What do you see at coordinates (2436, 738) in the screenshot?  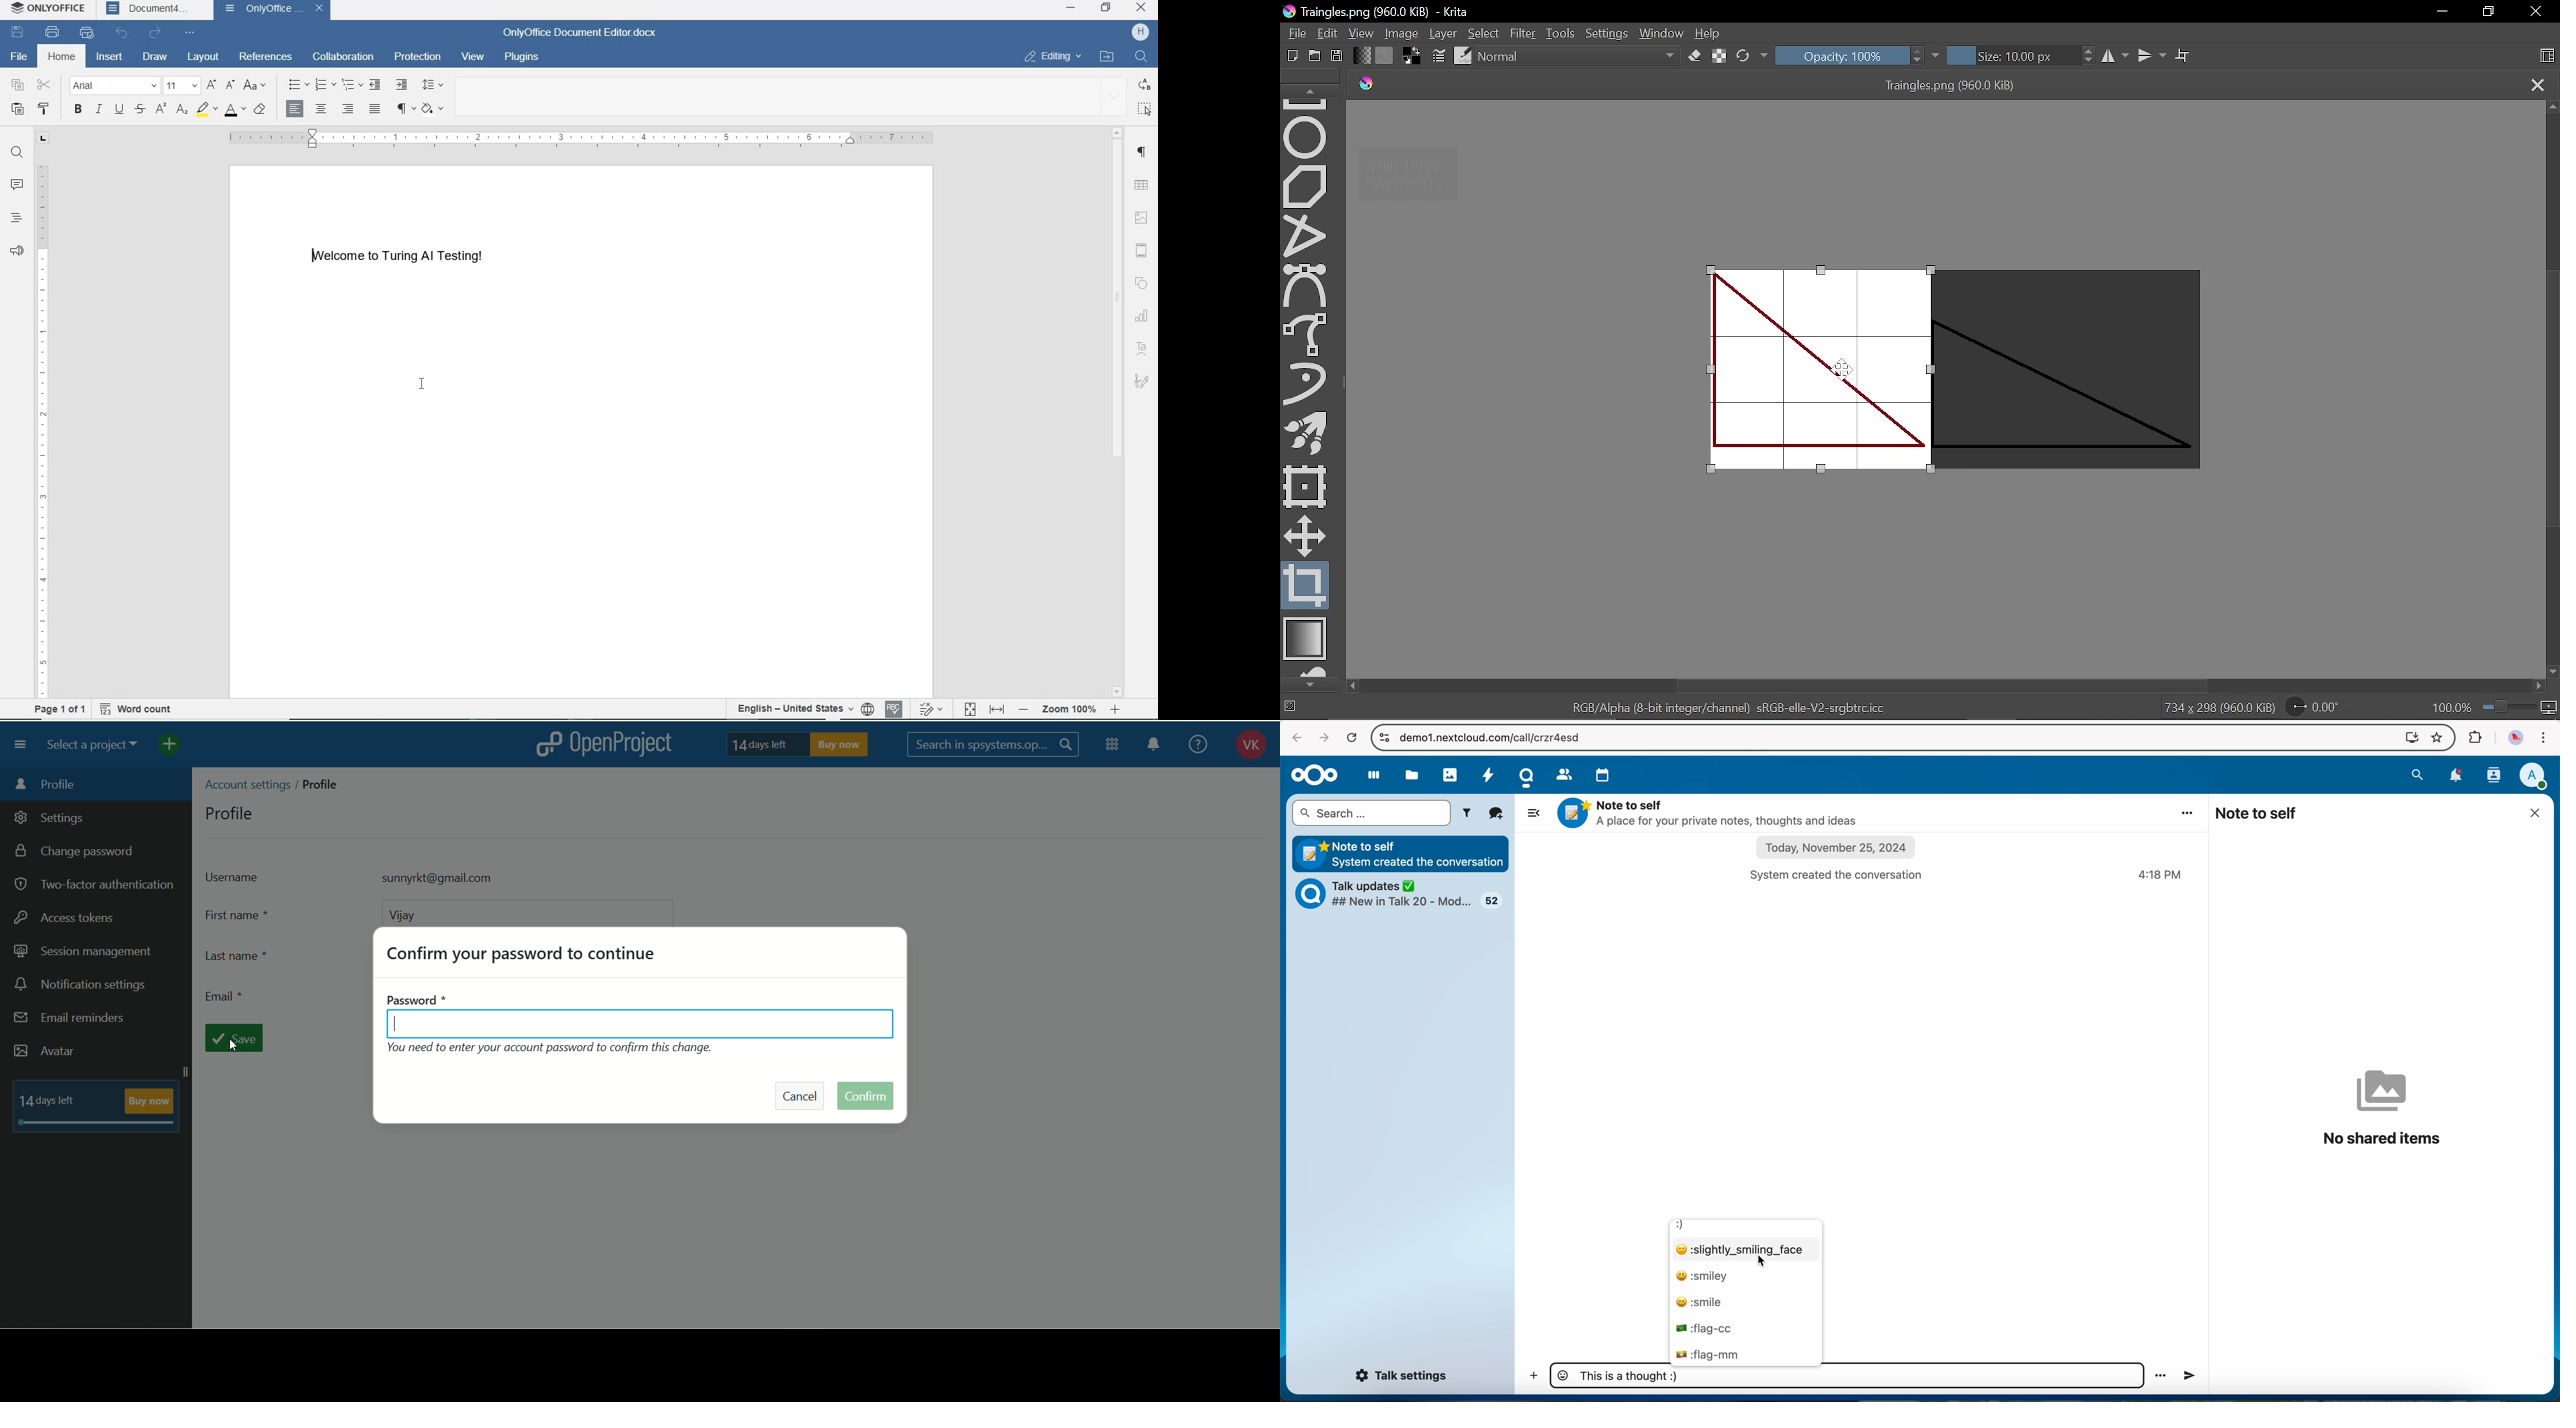 I see `favorites` at bounding box center [2436, 738].